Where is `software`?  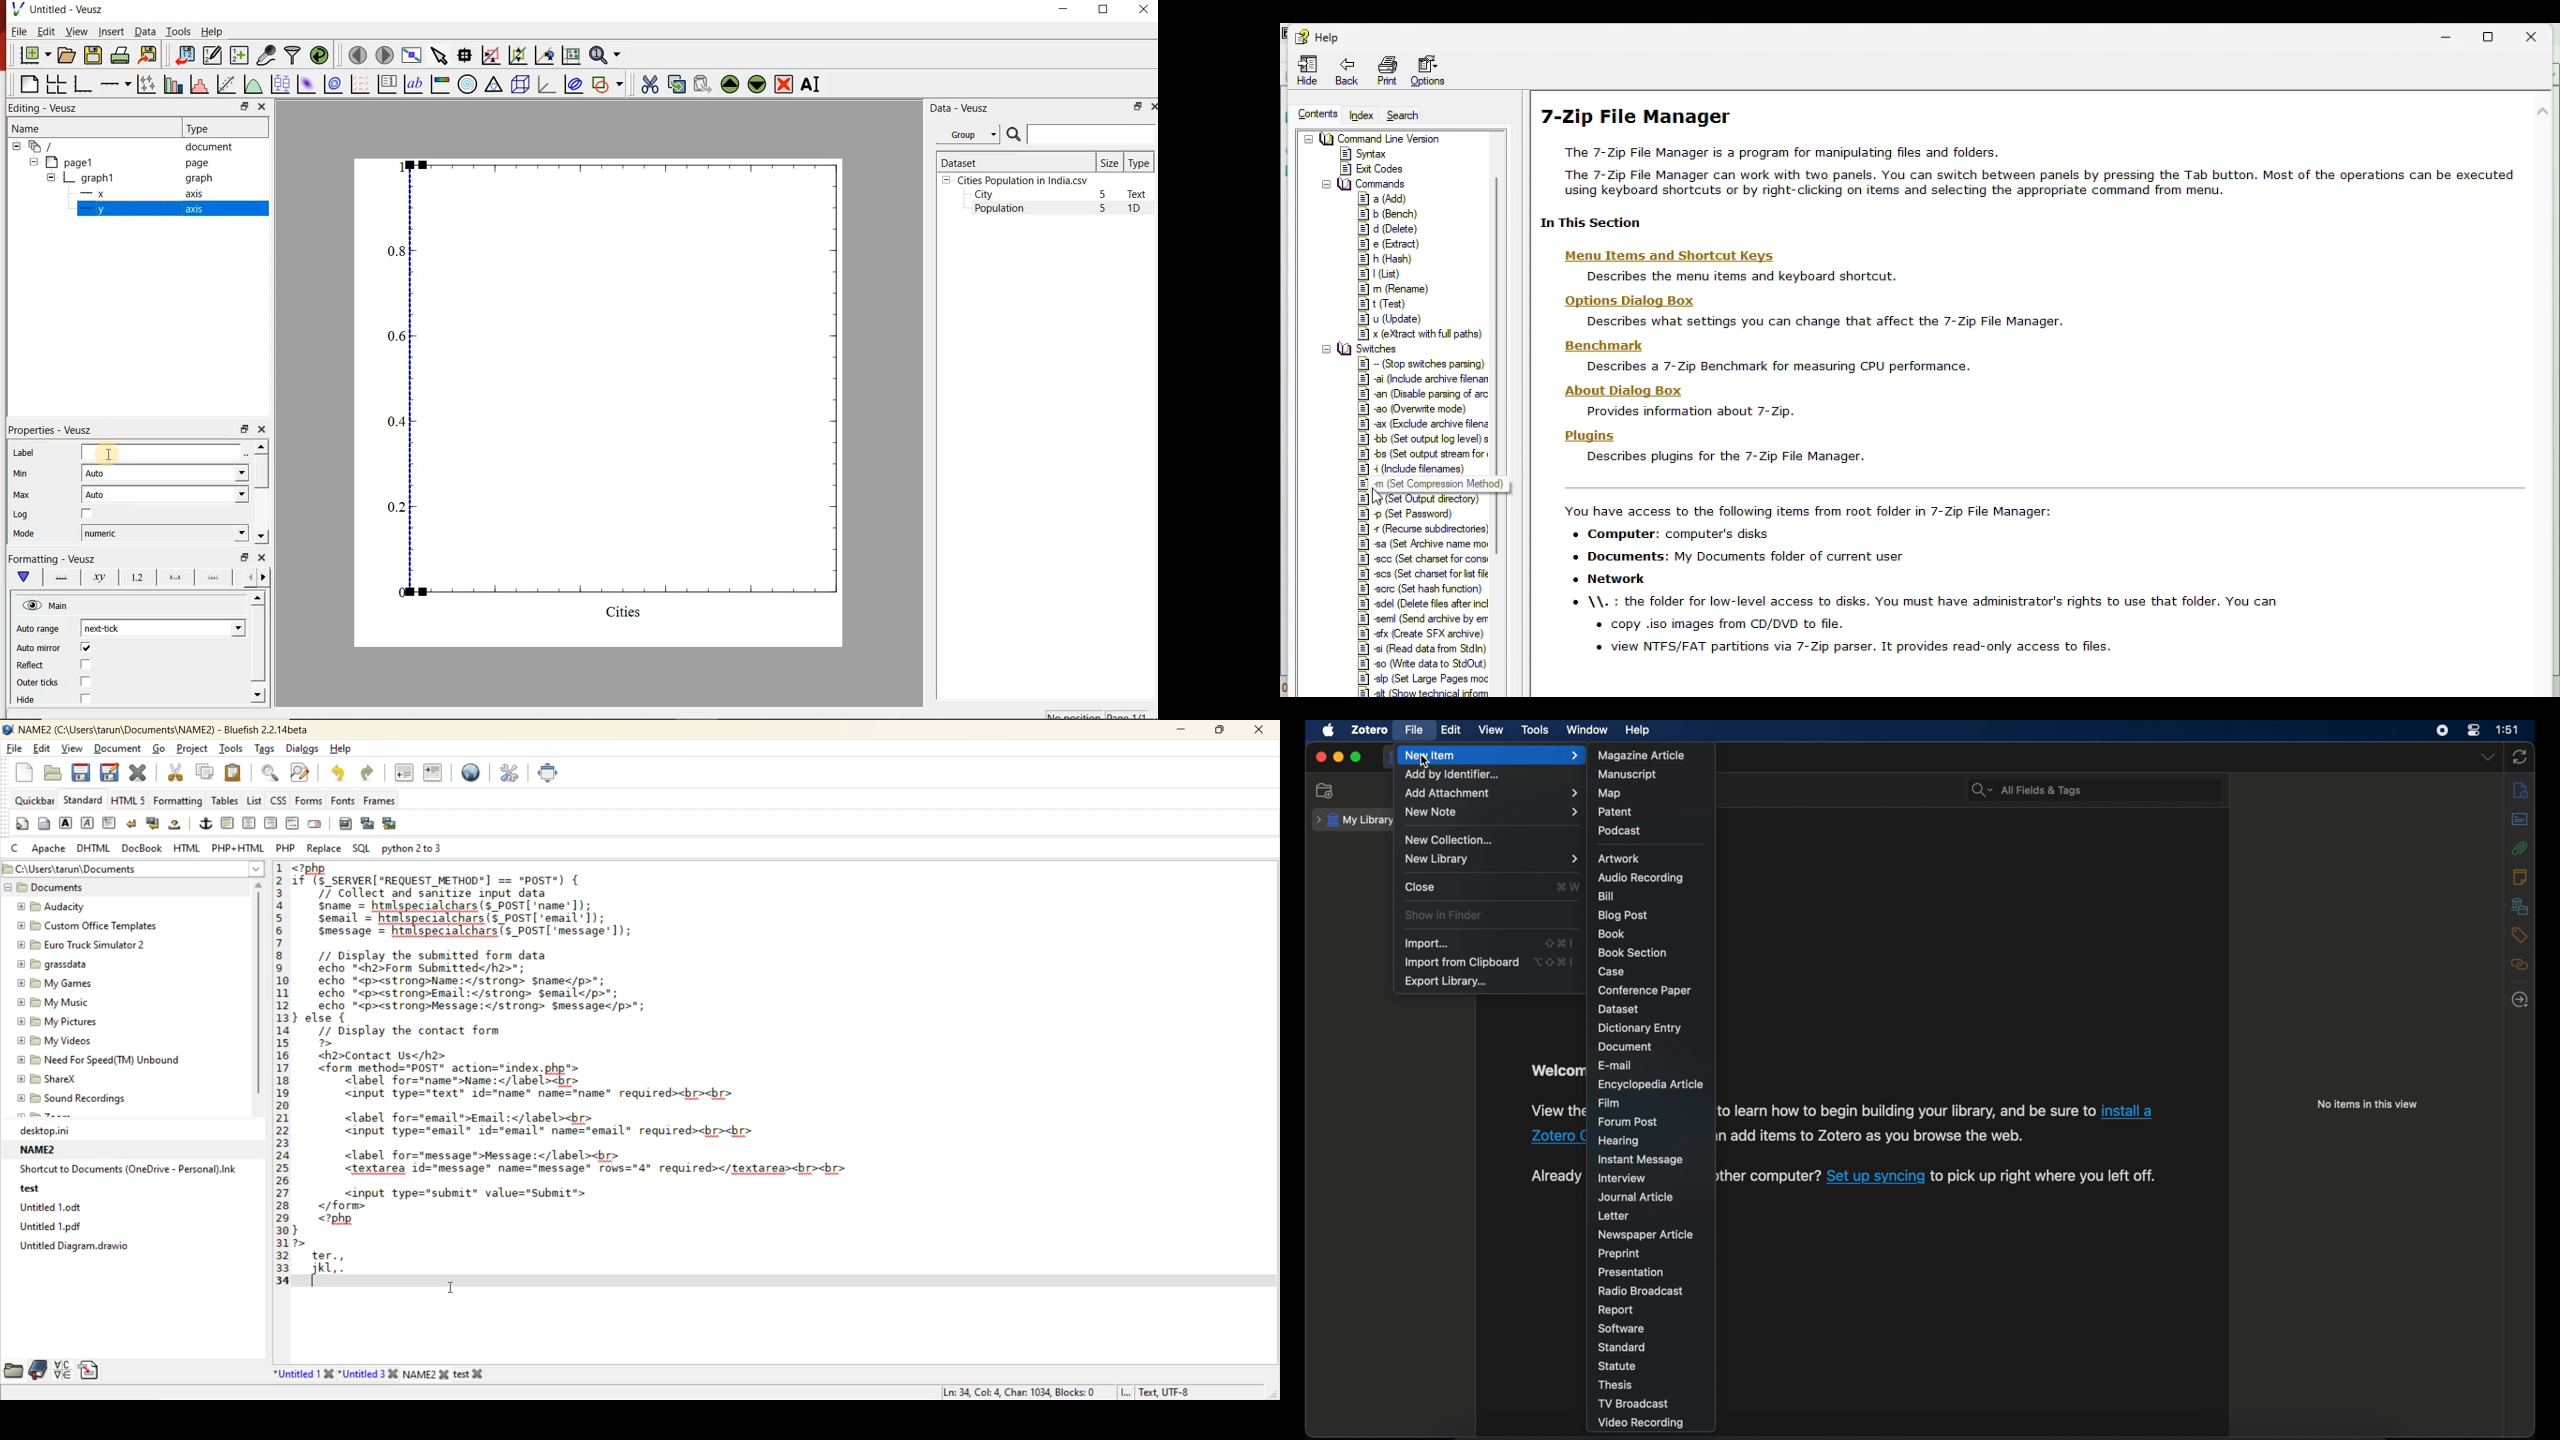
software is located at coordinates (1621, 1329).